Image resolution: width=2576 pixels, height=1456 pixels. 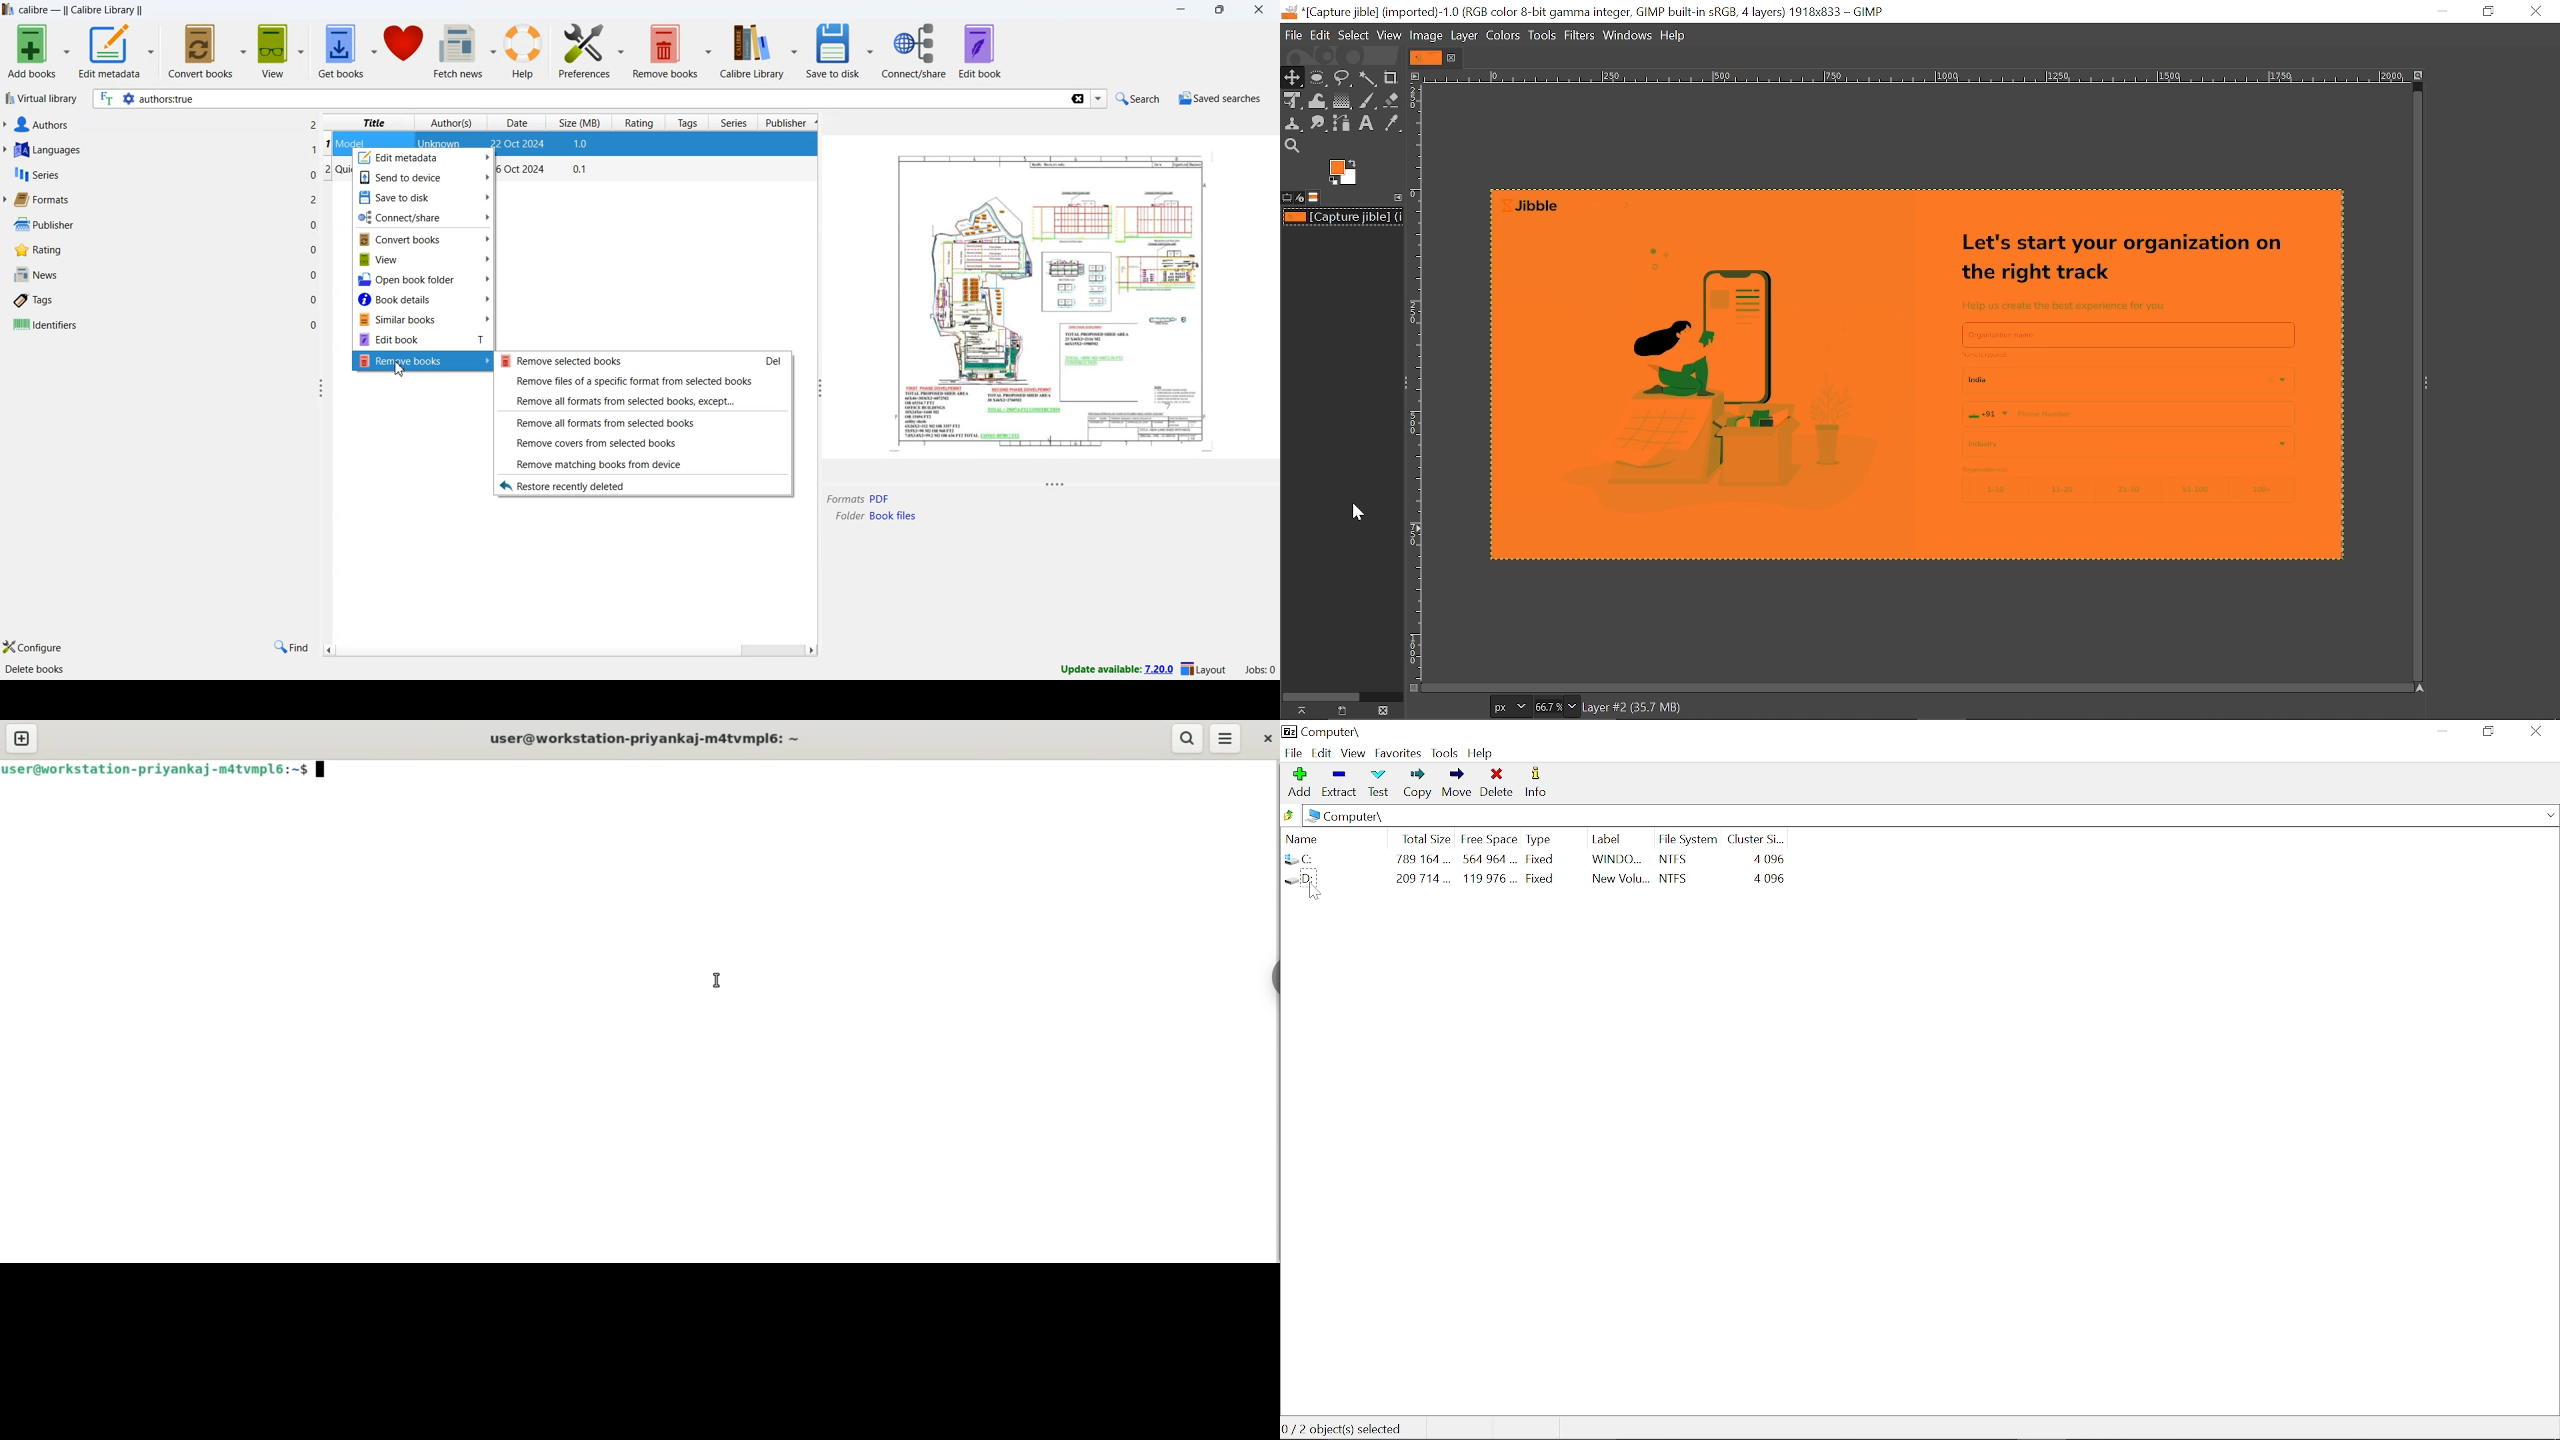 I want to click on model, so click(x=353, y=143).